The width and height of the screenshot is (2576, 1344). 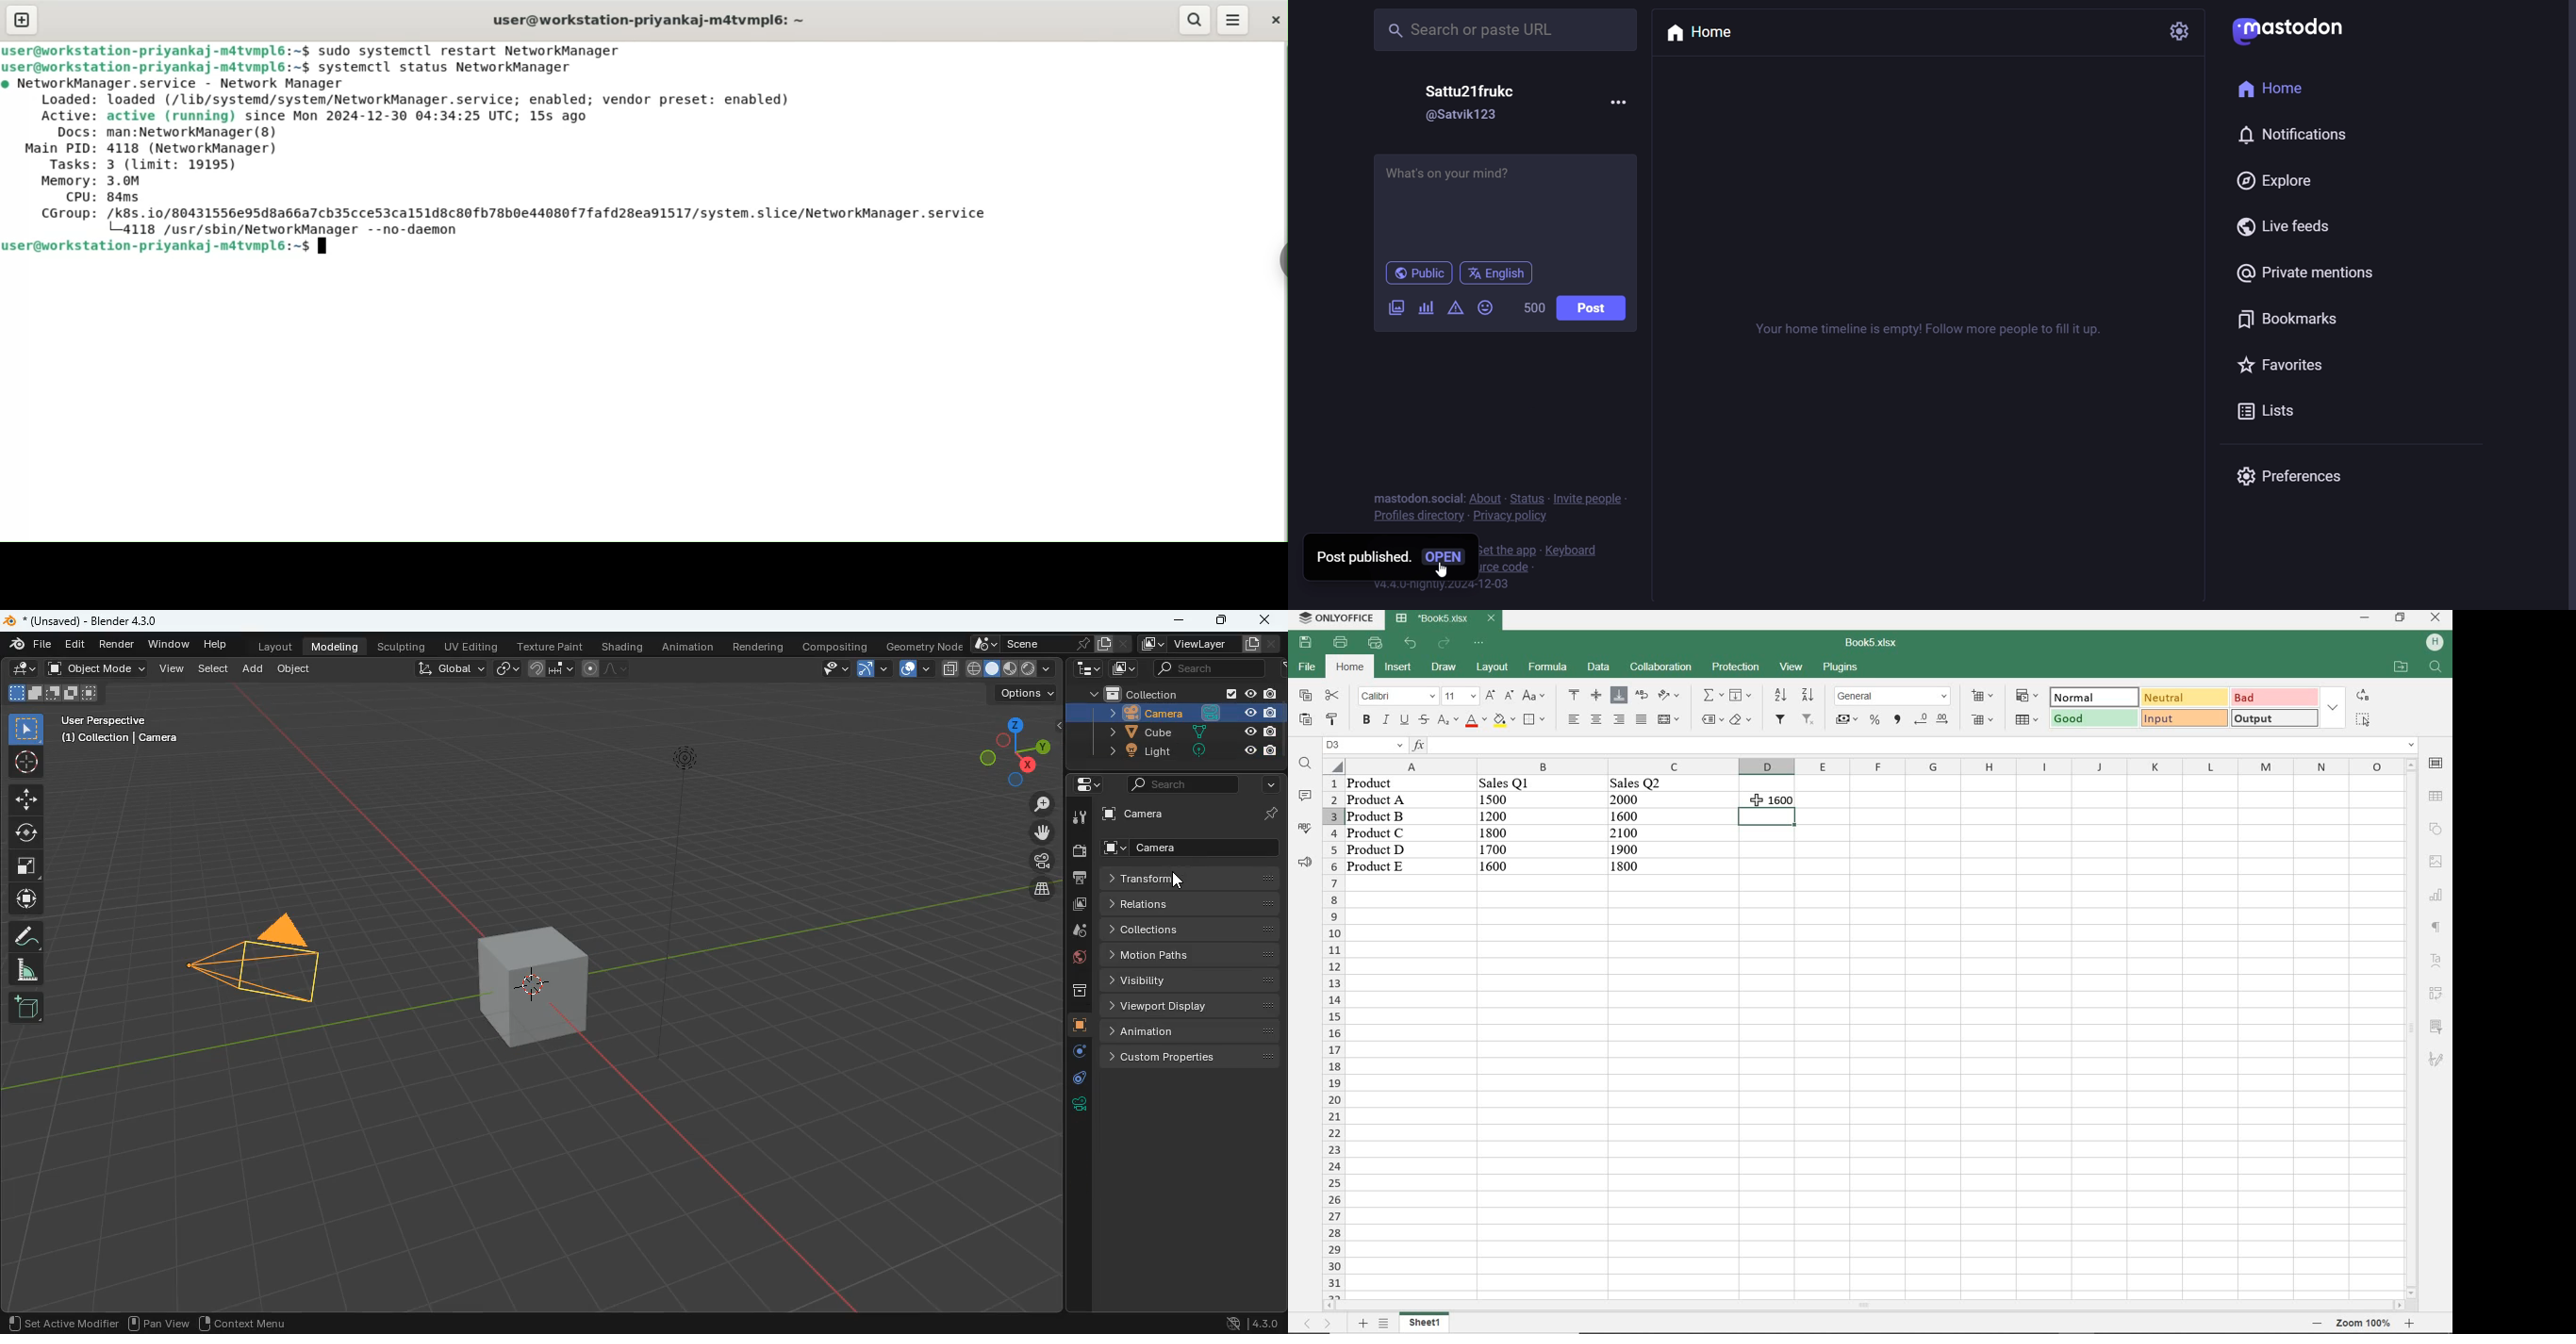 What do you see at coordinates (1446, 586) in the screenshot?
I see `v4.4.0-nightly.2024-12-03` at bounding box center [1446, 586].